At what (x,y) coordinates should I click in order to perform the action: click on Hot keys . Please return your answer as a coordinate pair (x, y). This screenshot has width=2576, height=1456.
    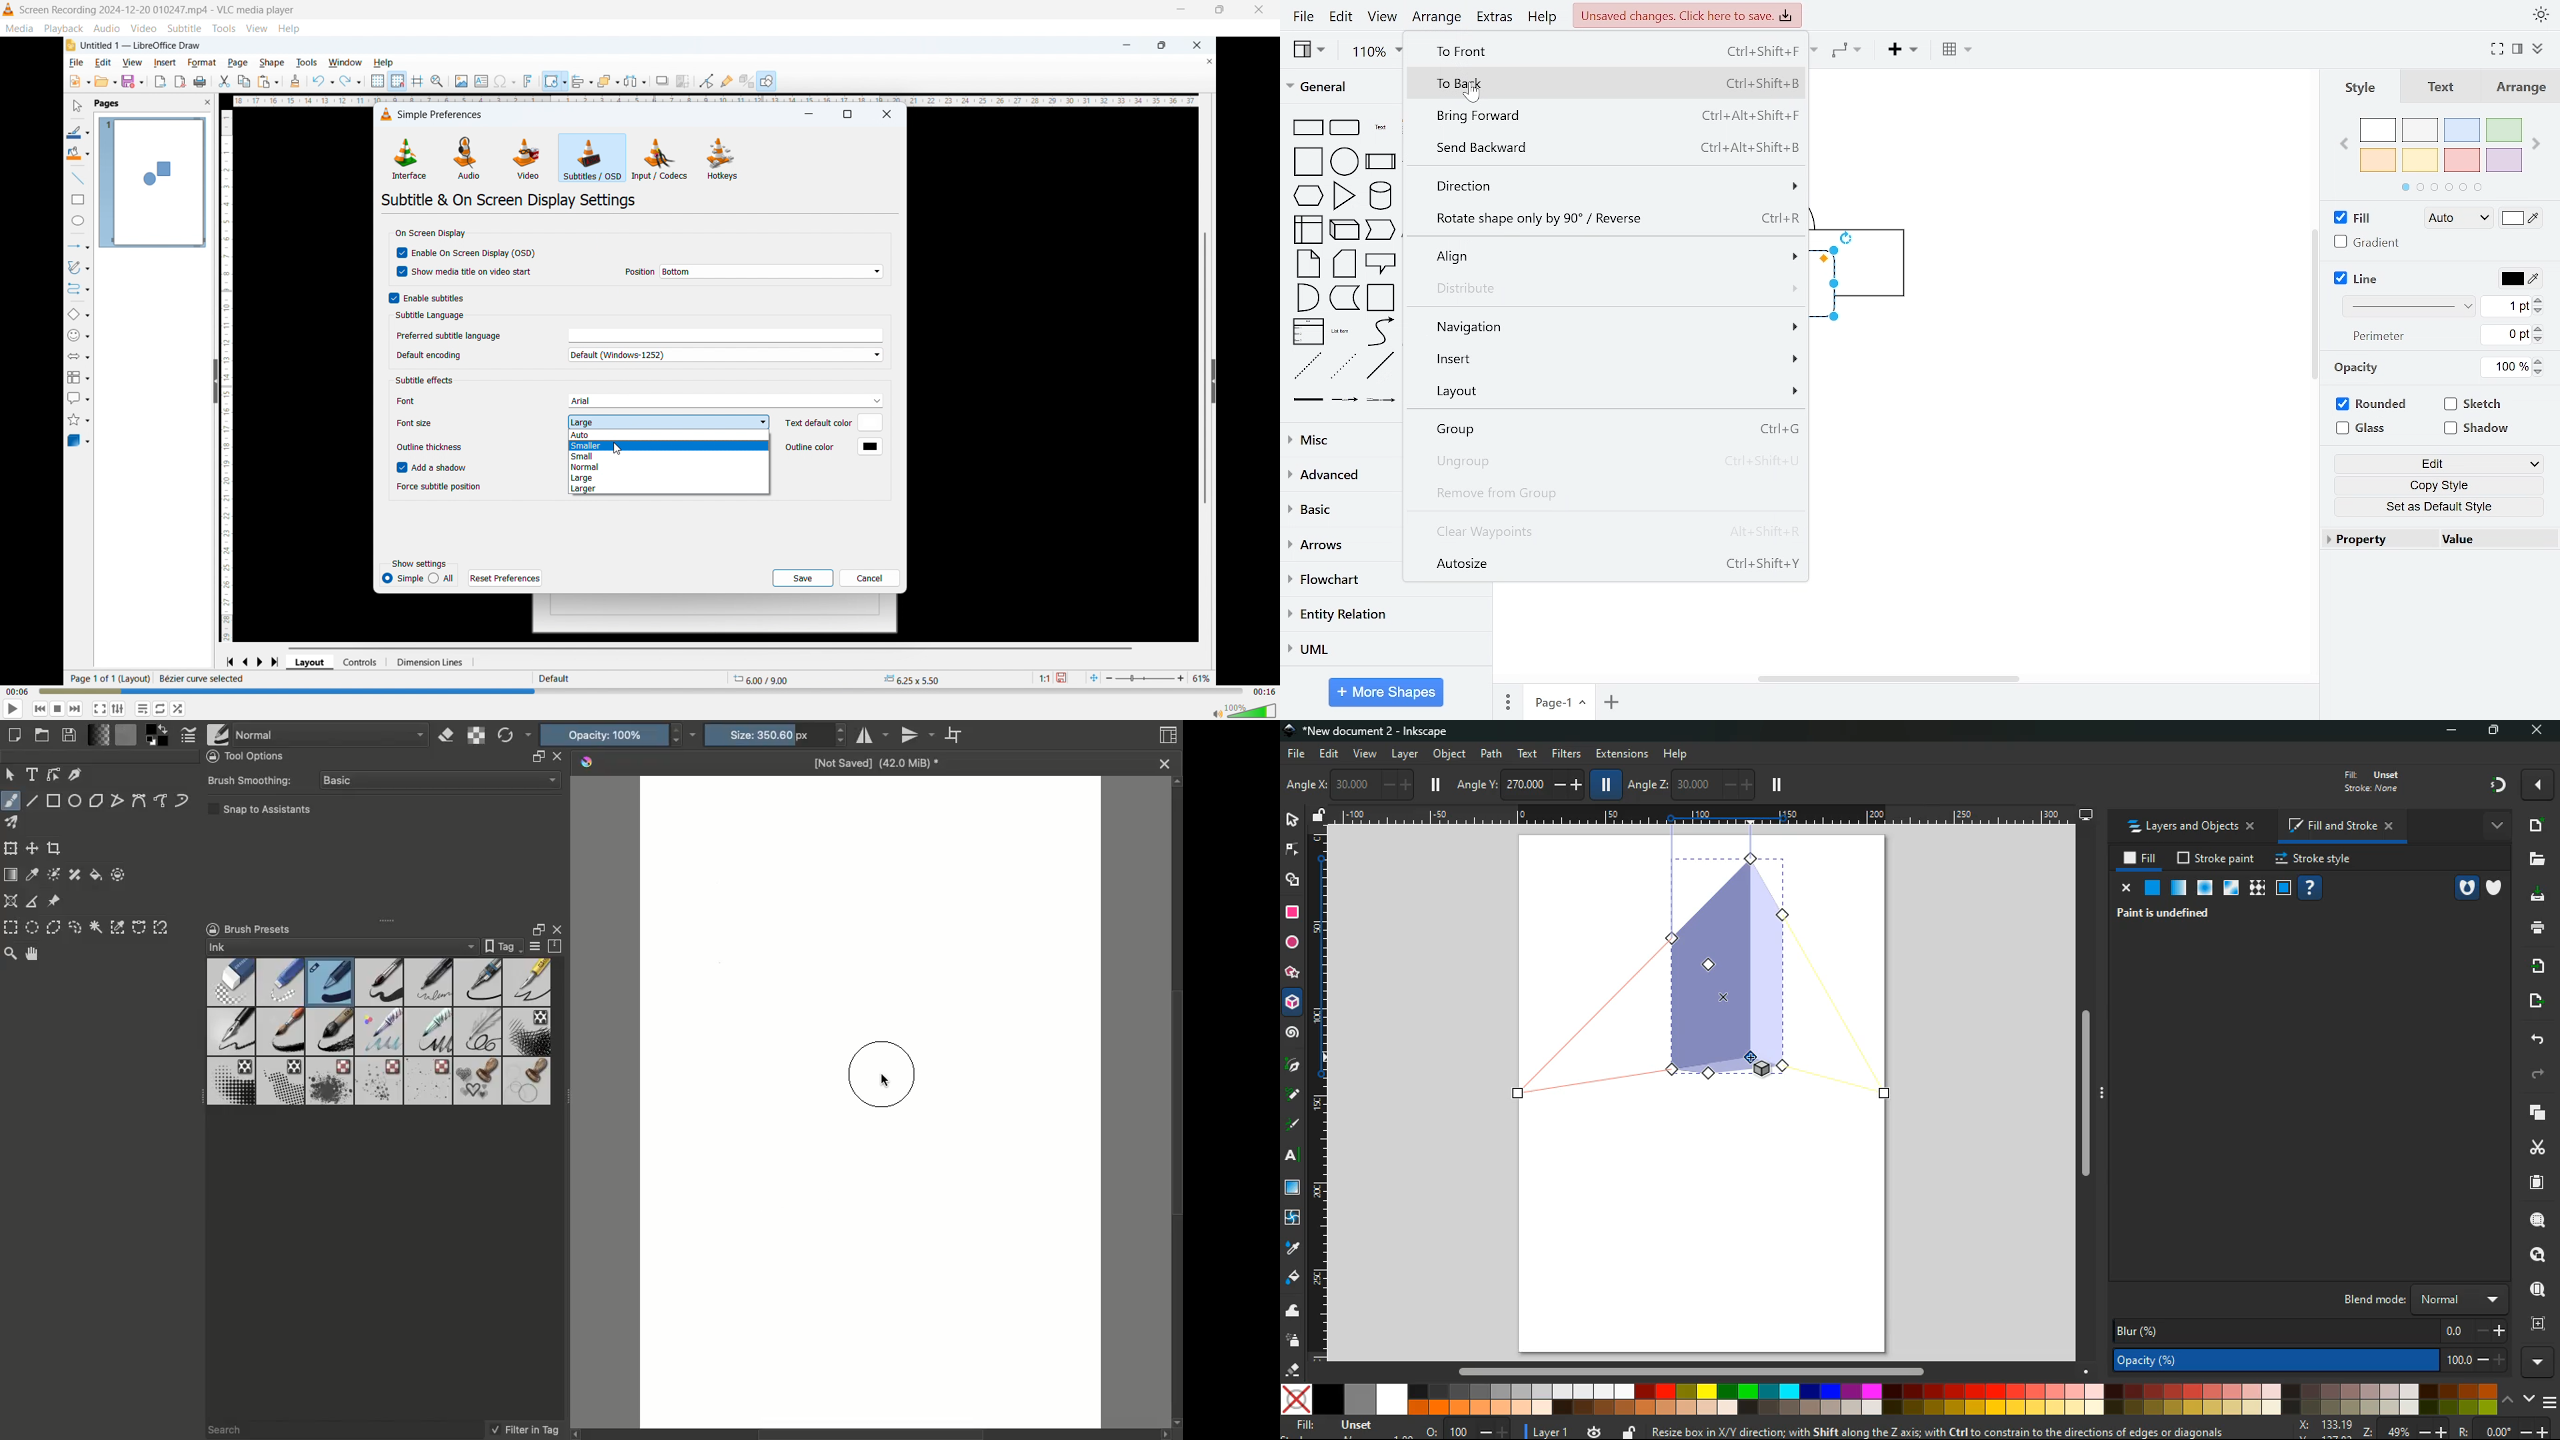
    Looking at the image, I should click on (722, 158).